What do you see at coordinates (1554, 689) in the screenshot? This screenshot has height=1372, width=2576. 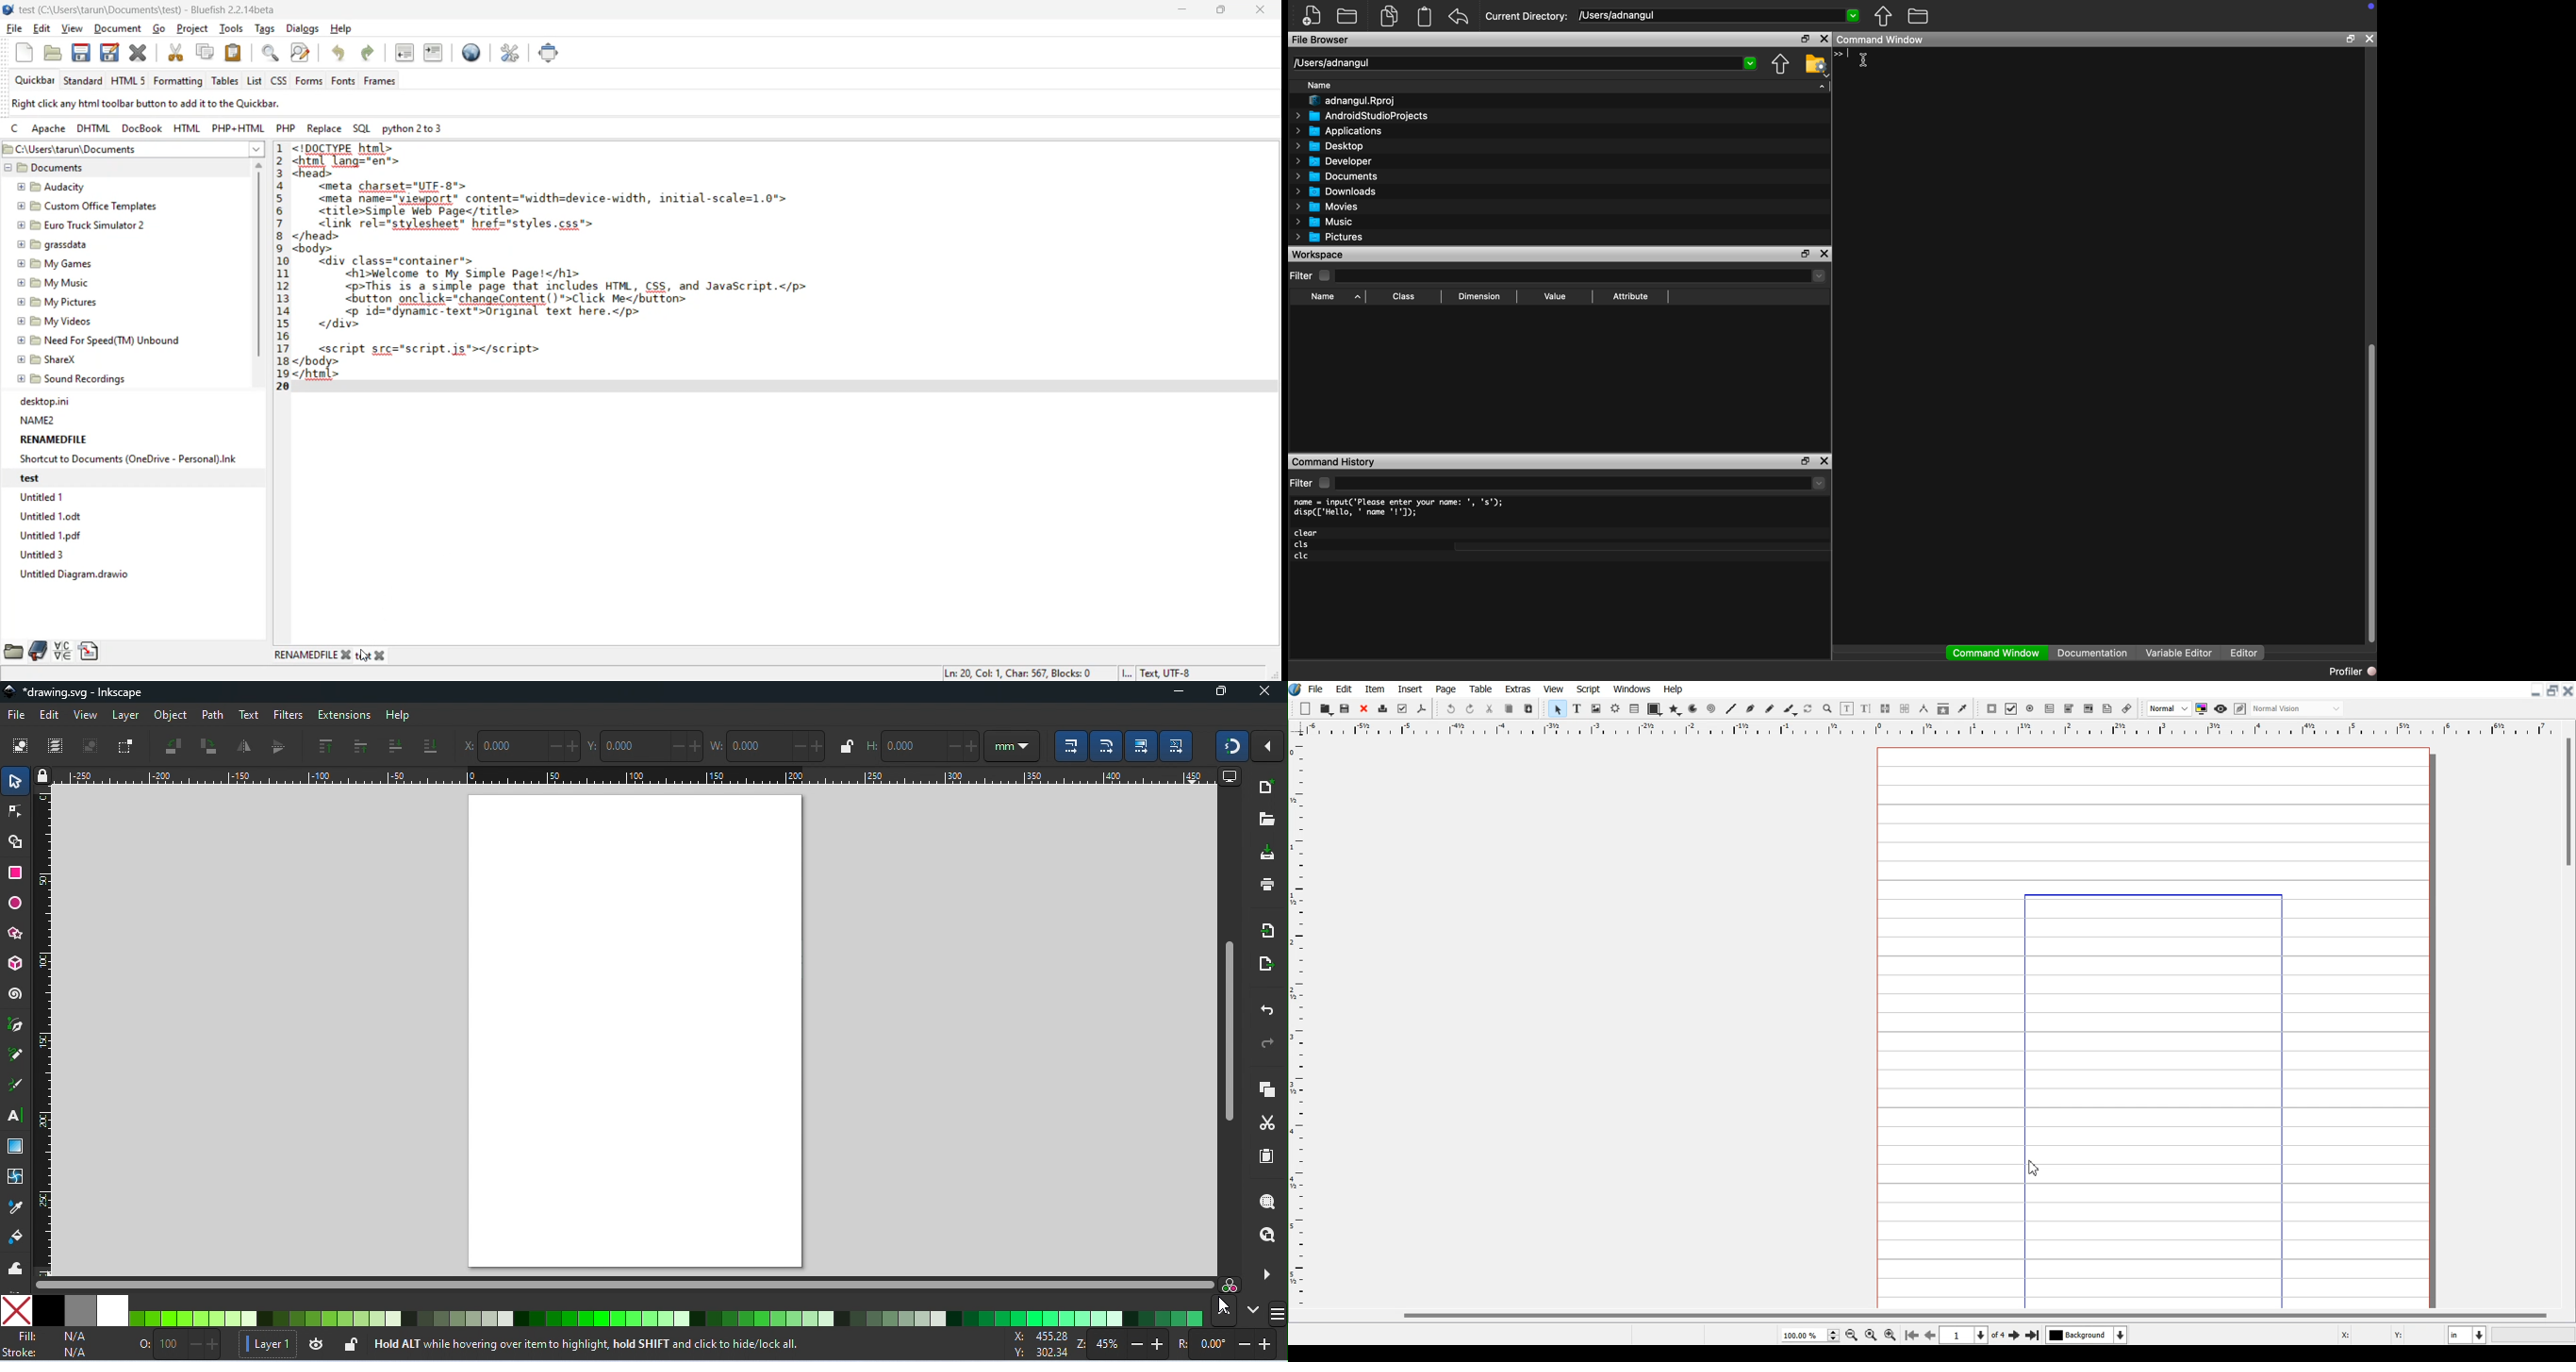 I see `View` at bounding box center [1554, 689].